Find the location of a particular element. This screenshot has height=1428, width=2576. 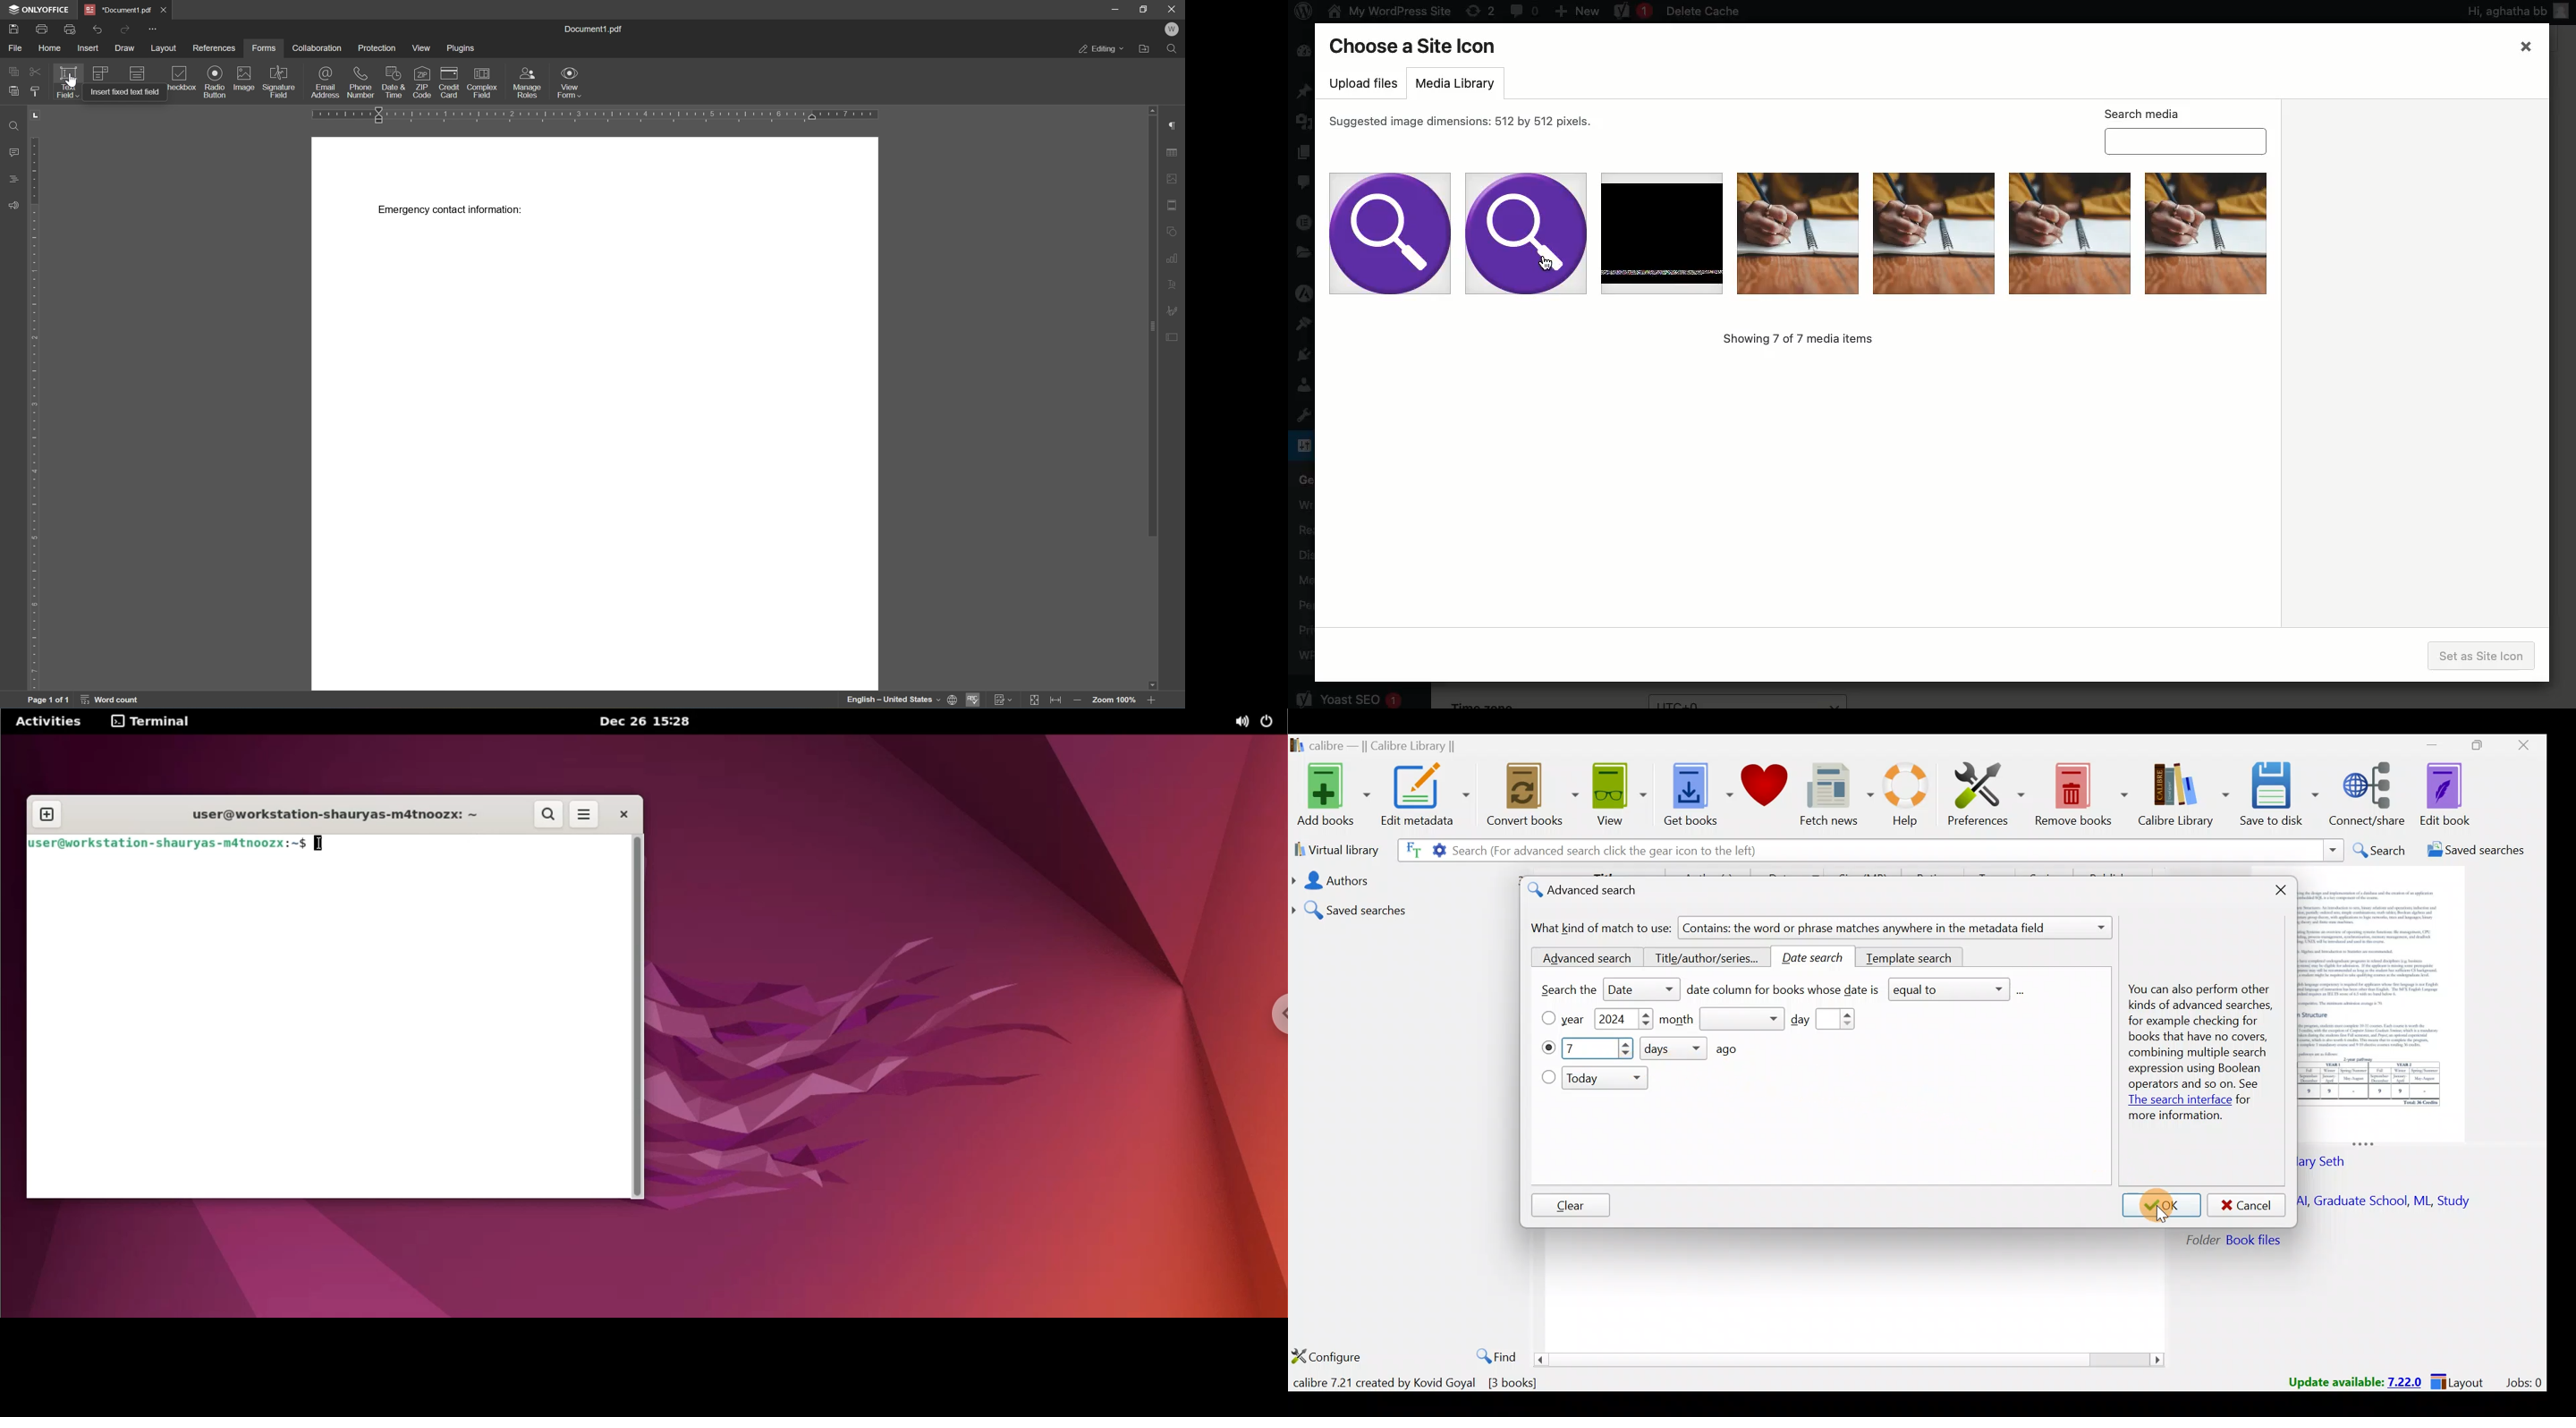

Users is located at coordinates (1302, 387).